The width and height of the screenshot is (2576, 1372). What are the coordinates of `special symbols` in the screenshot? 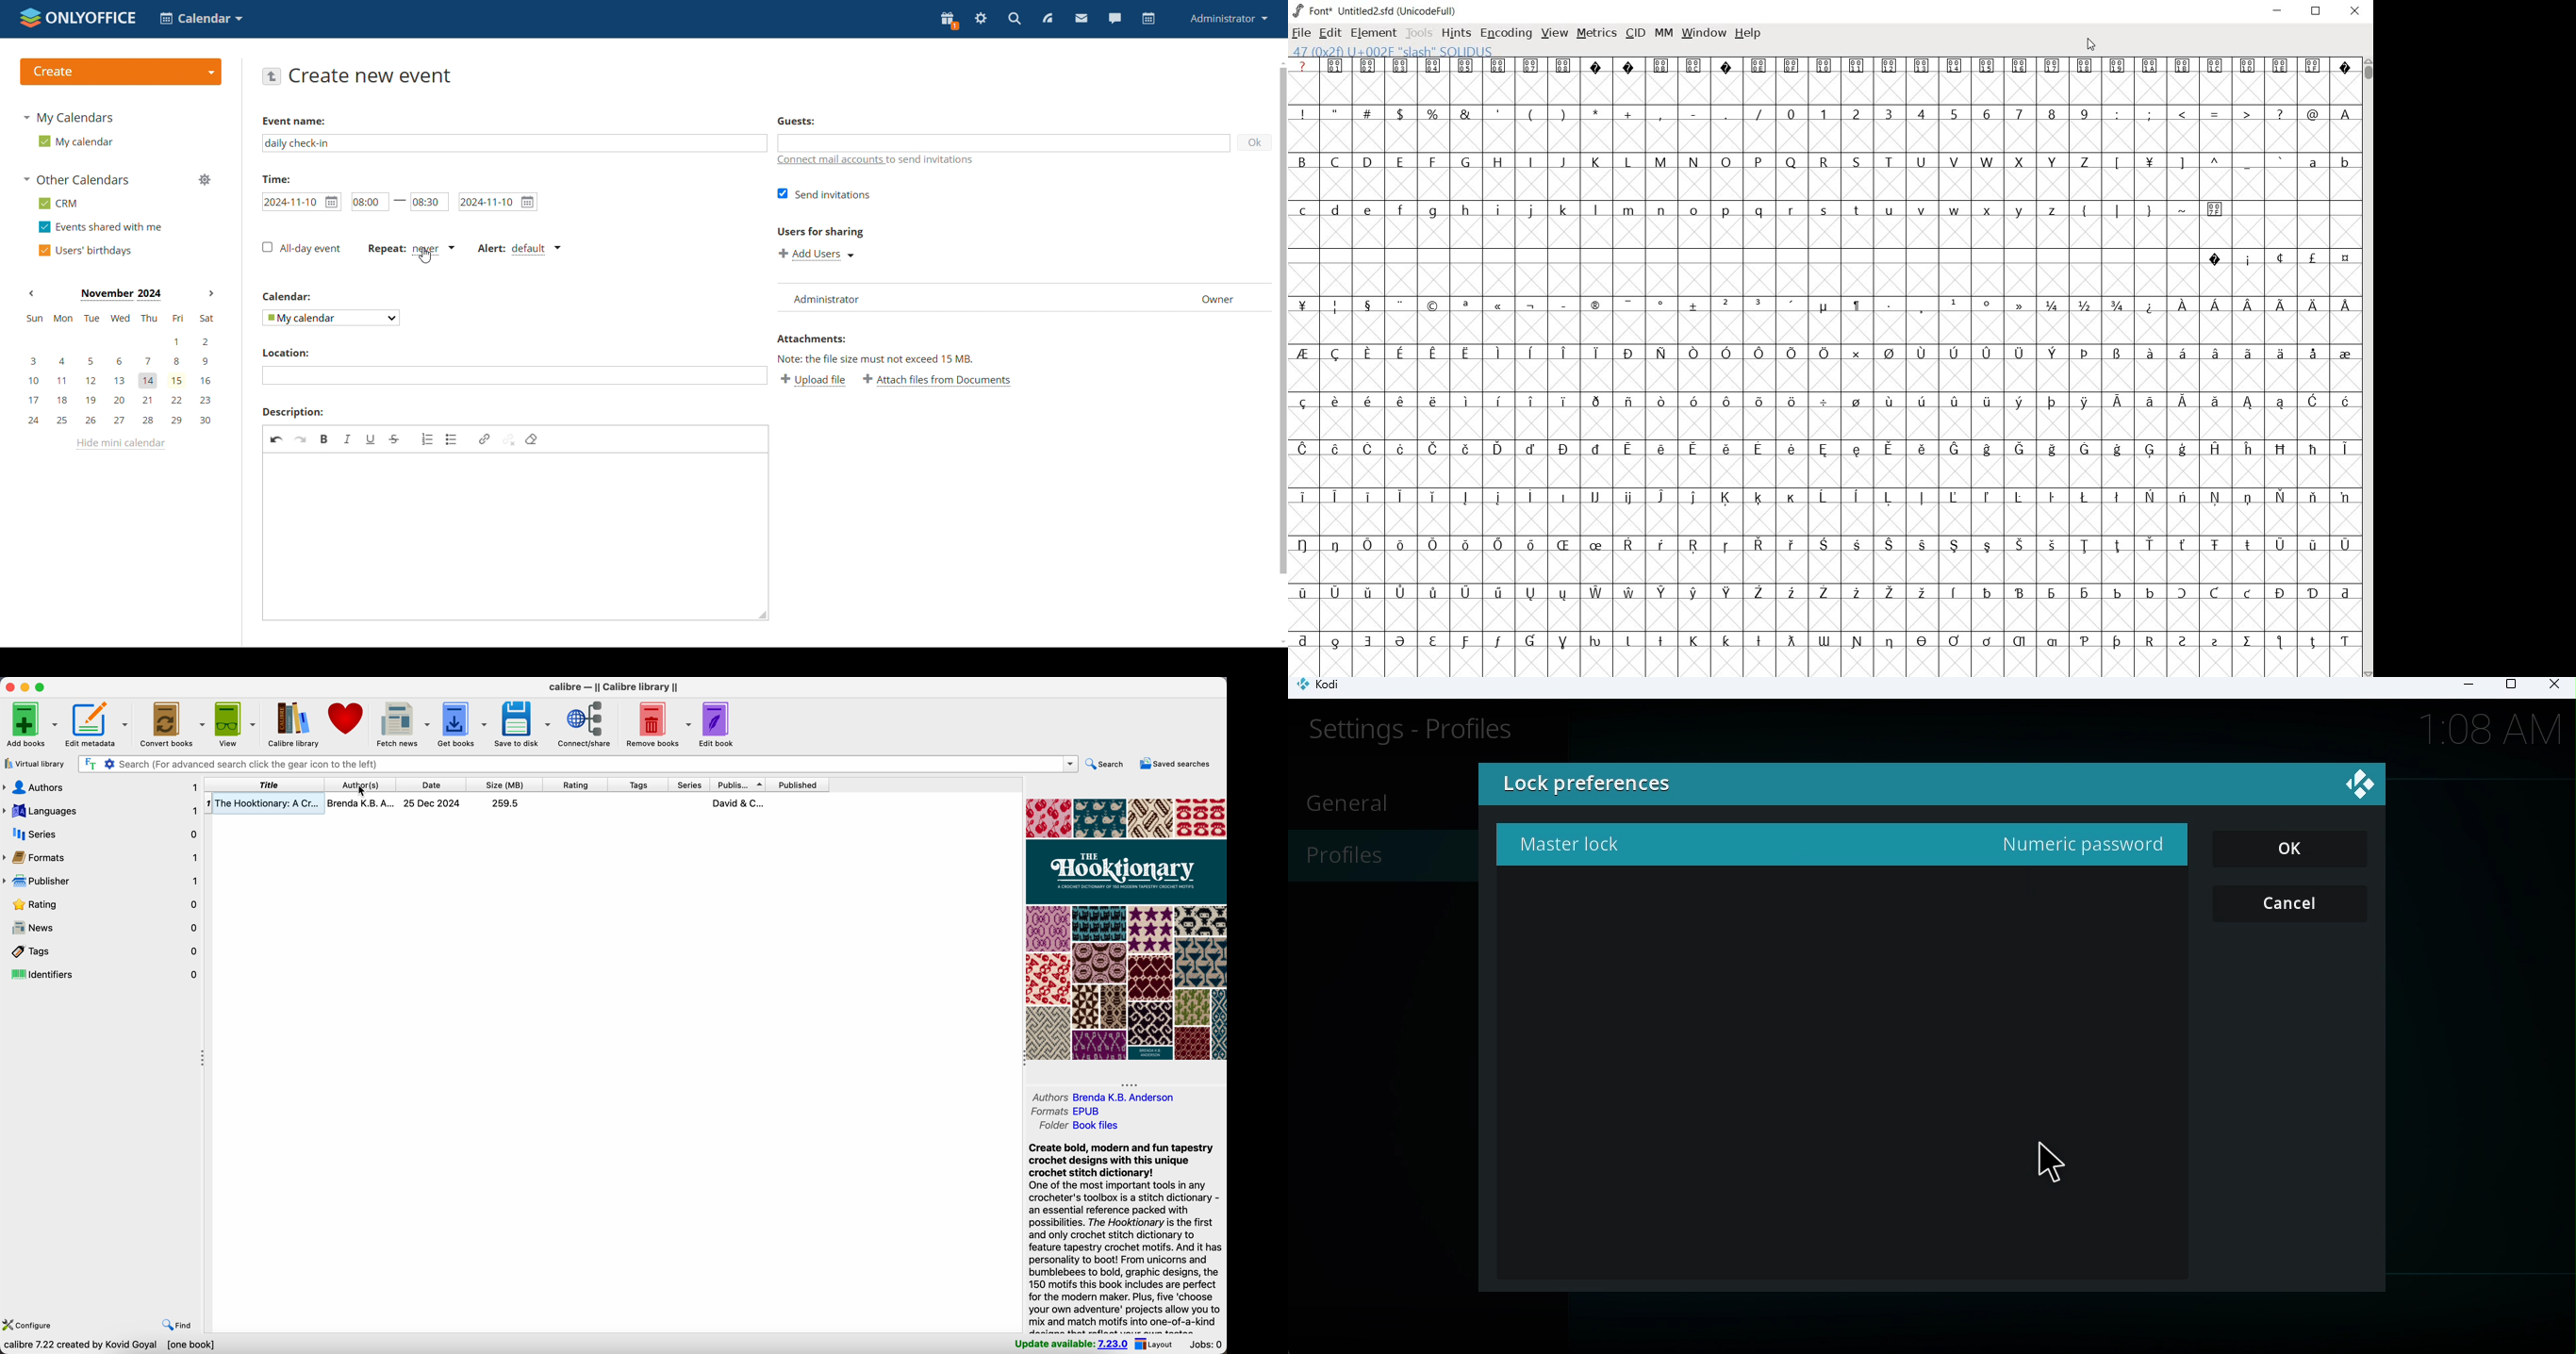 It's located at (2273, 257).